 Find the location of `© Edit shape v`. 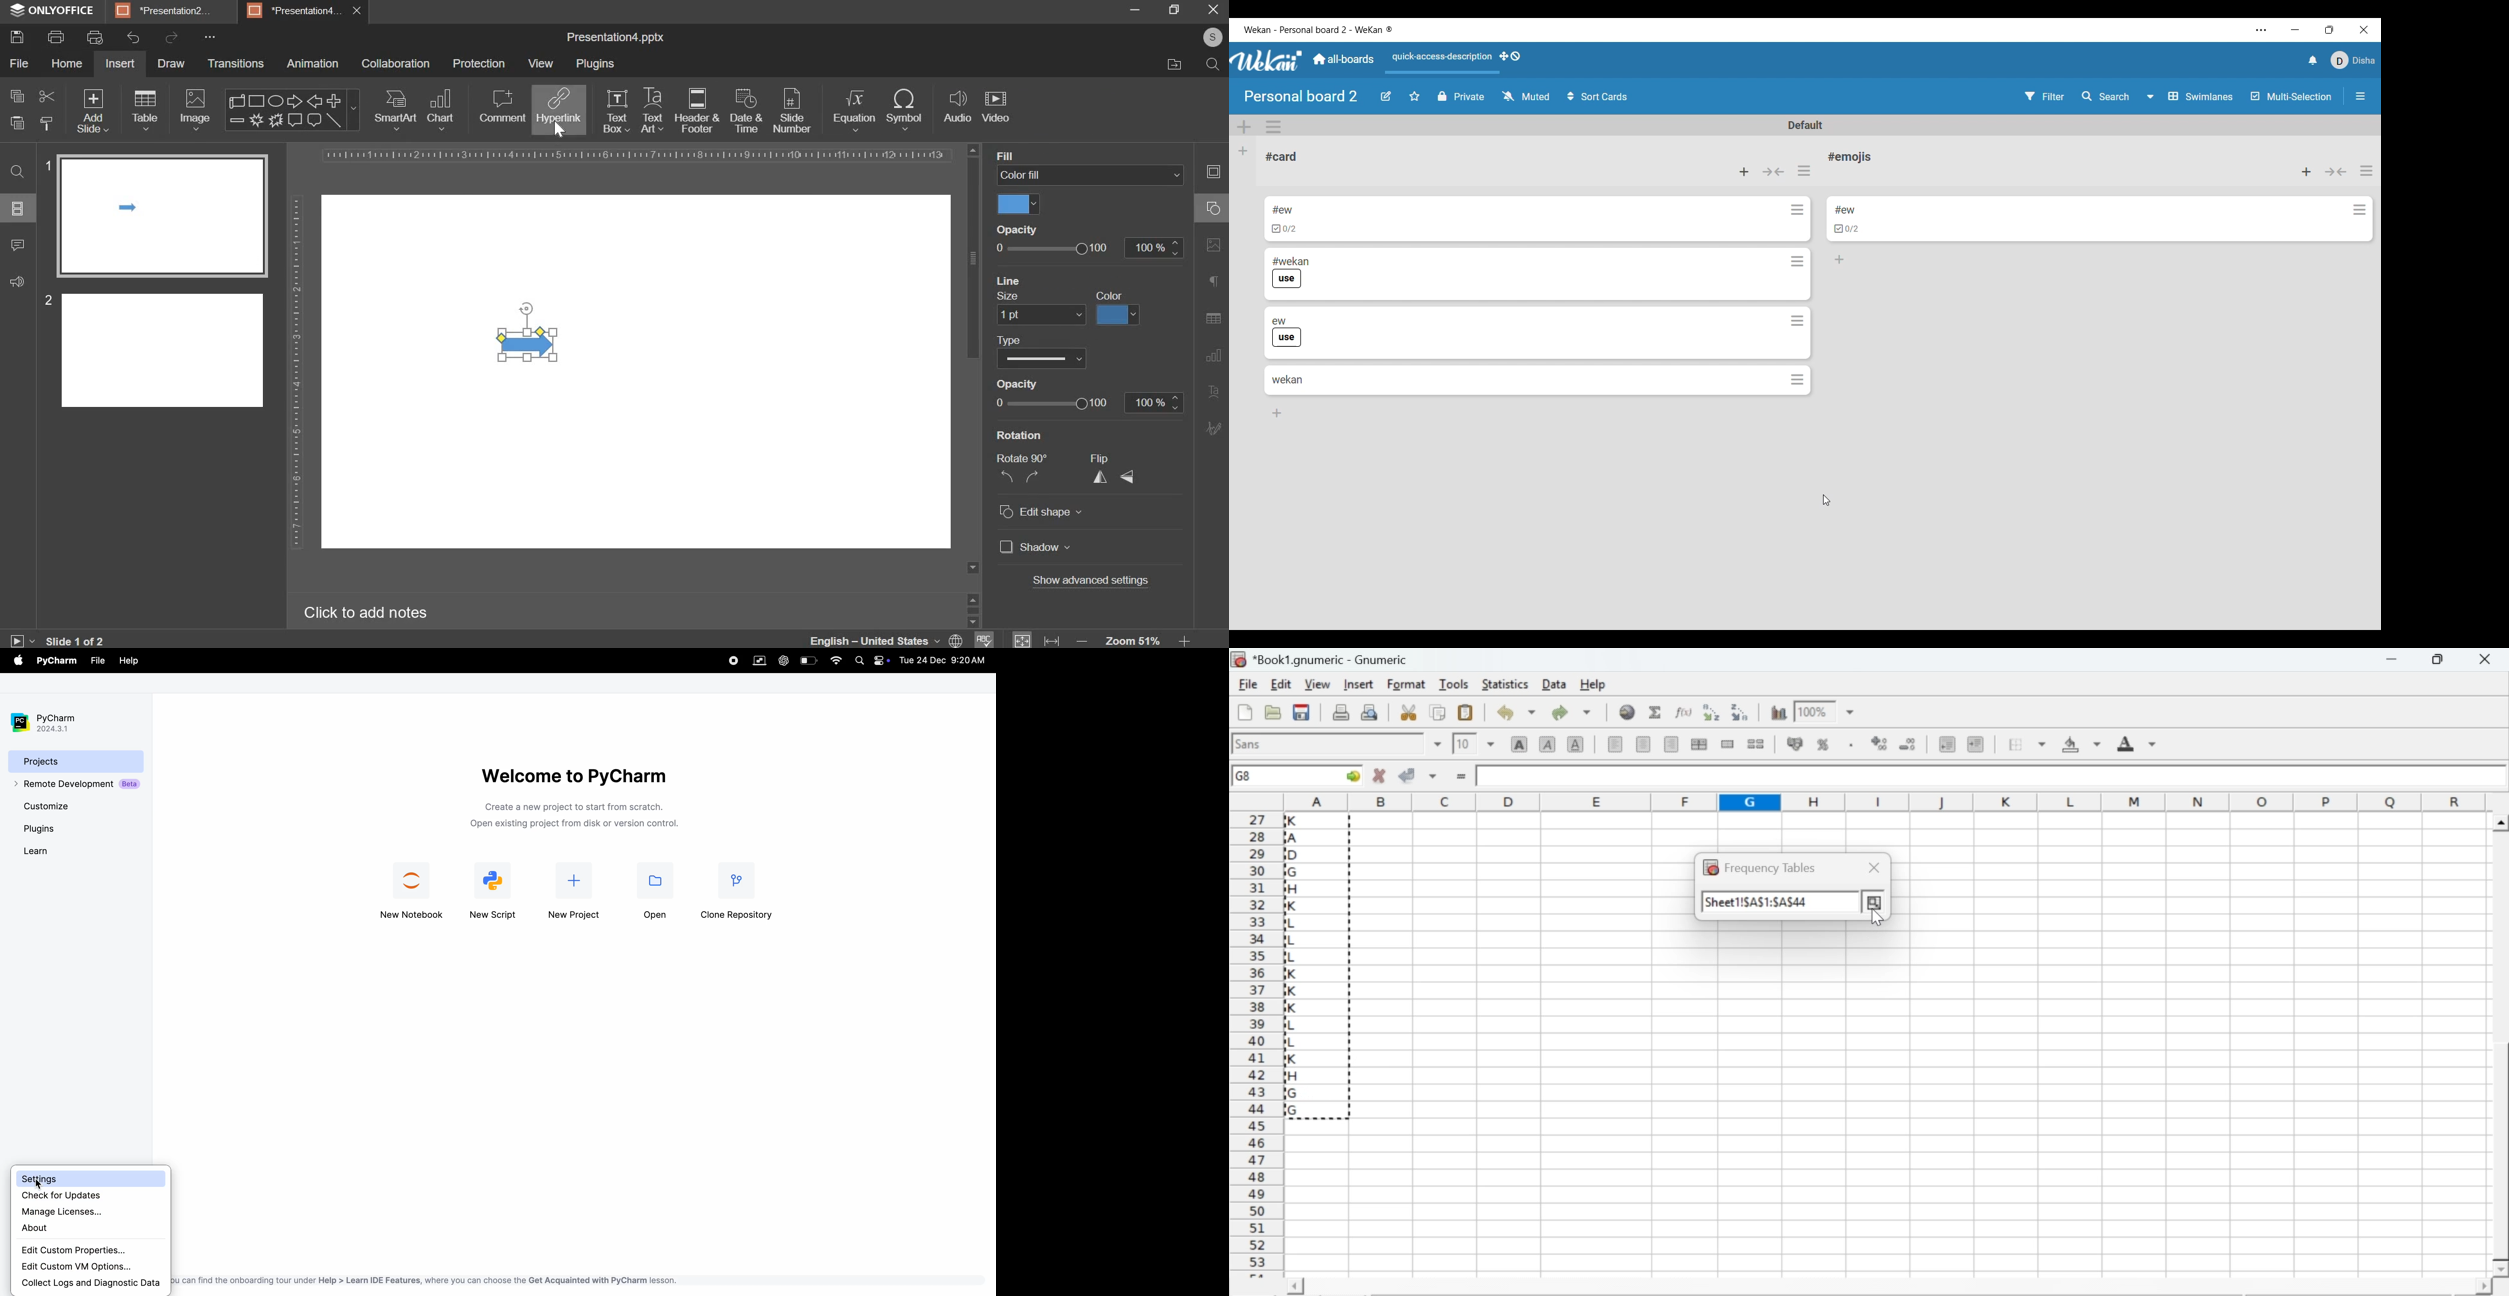

© Edit shape v is located at coordinates (1043, 514).